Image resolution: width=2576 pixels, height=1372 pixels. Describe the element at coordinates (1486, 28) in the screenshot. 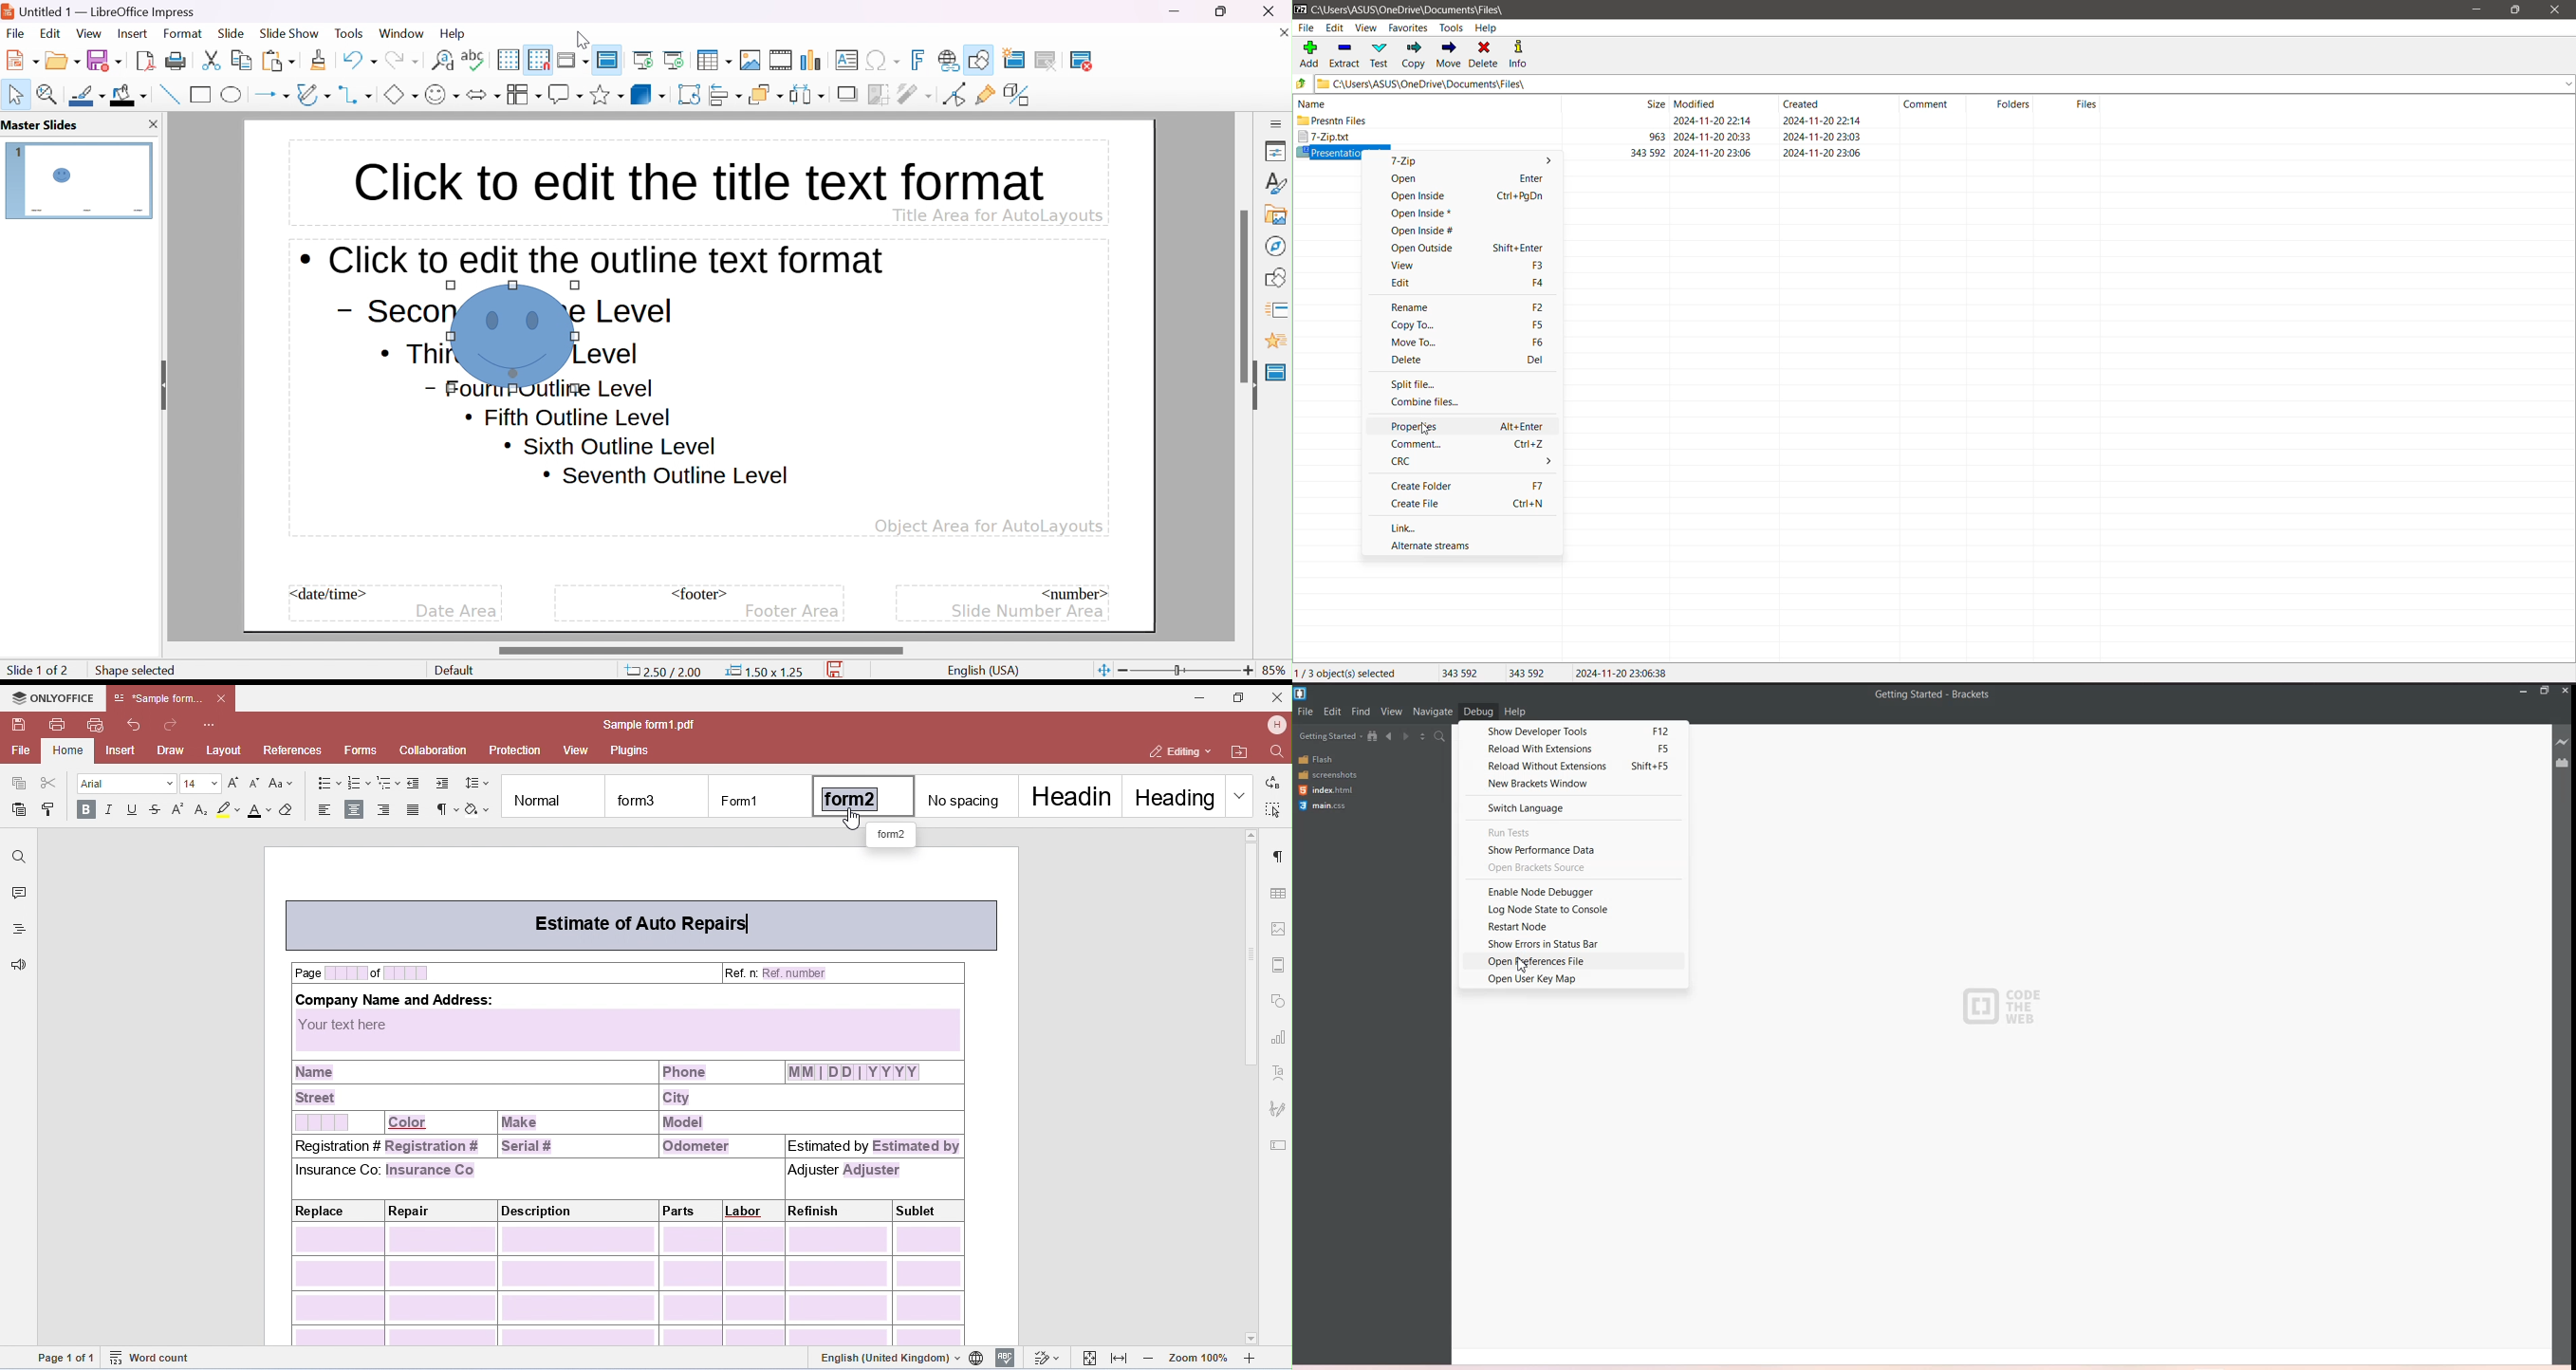

I see `Help` at that location.